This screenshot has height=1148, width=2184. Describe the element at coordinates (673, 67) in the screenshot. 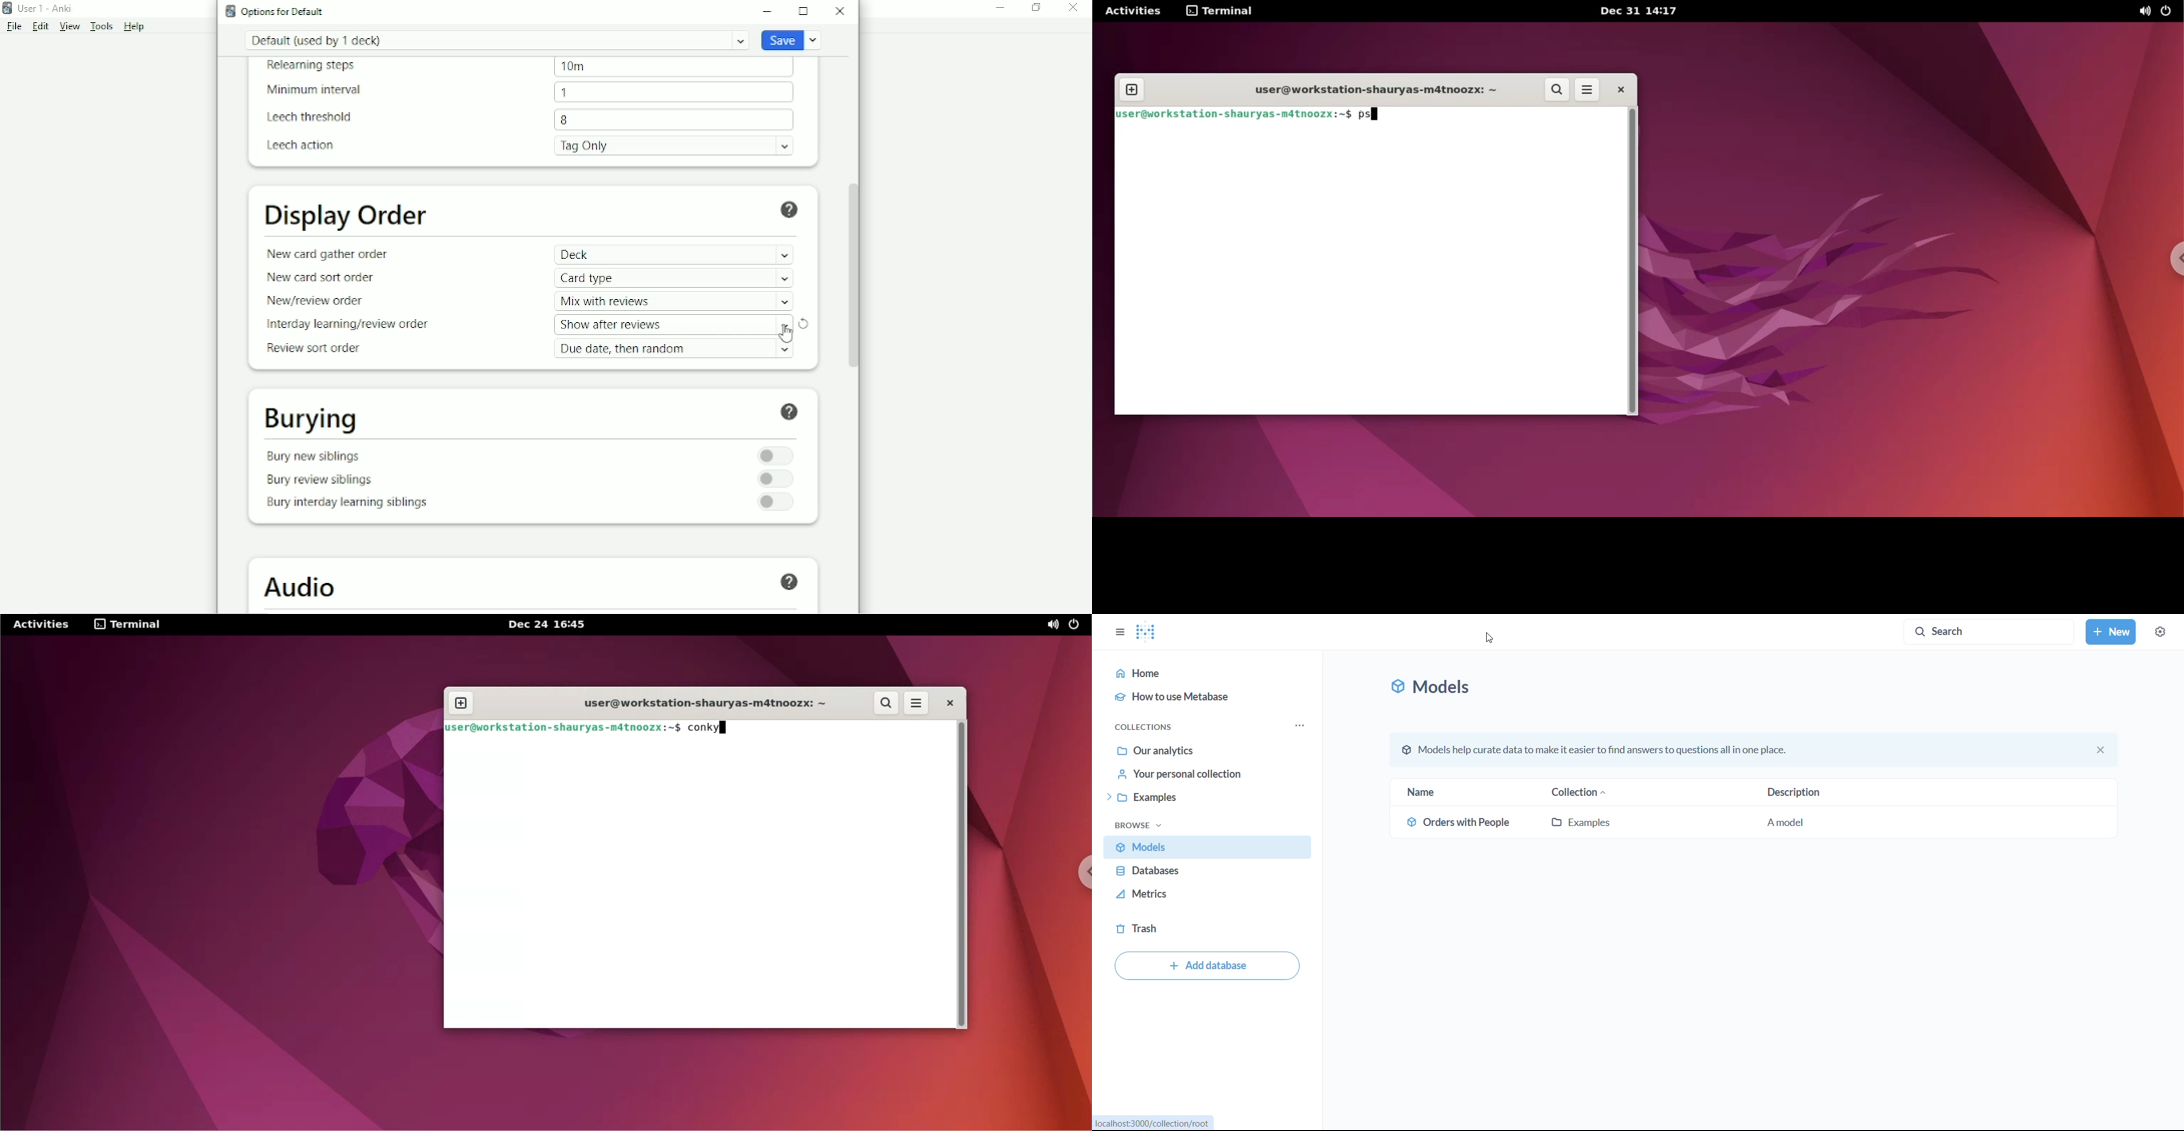

I see `10m` at that location.